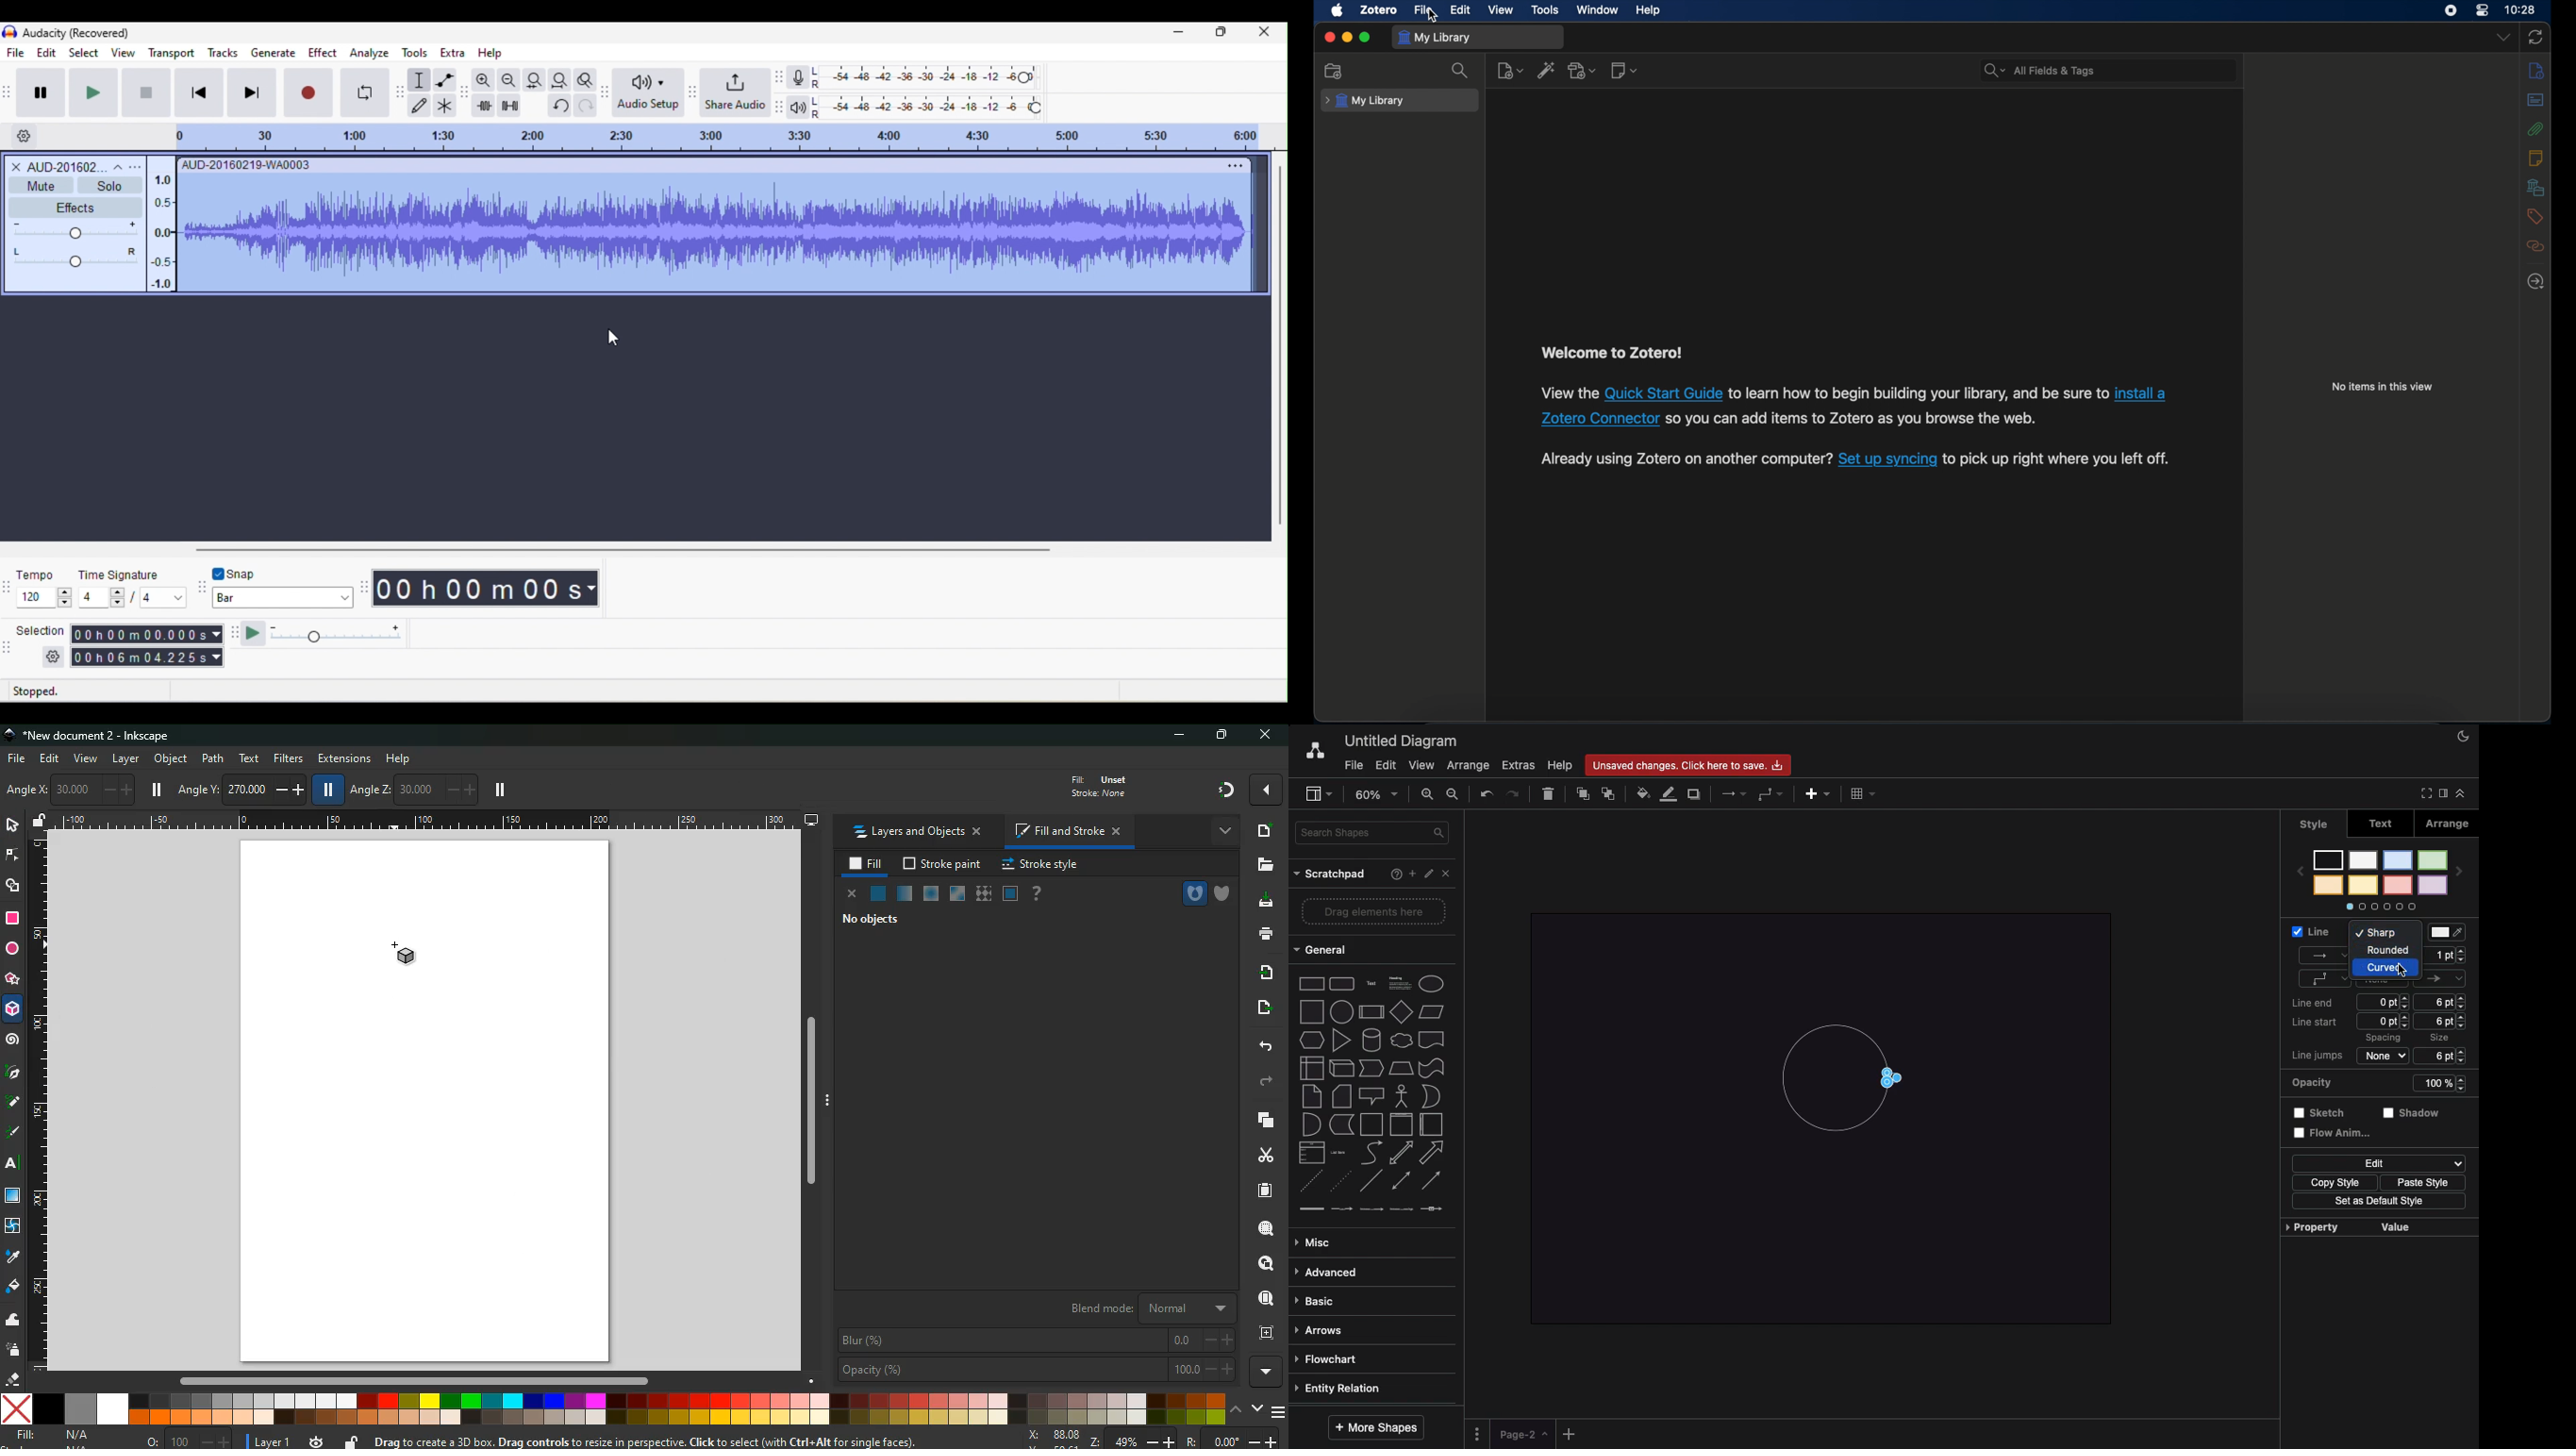  What do you see at coordinates (557, 109) in the screenshot?
I see `undo` at bounding box center [557, 109].